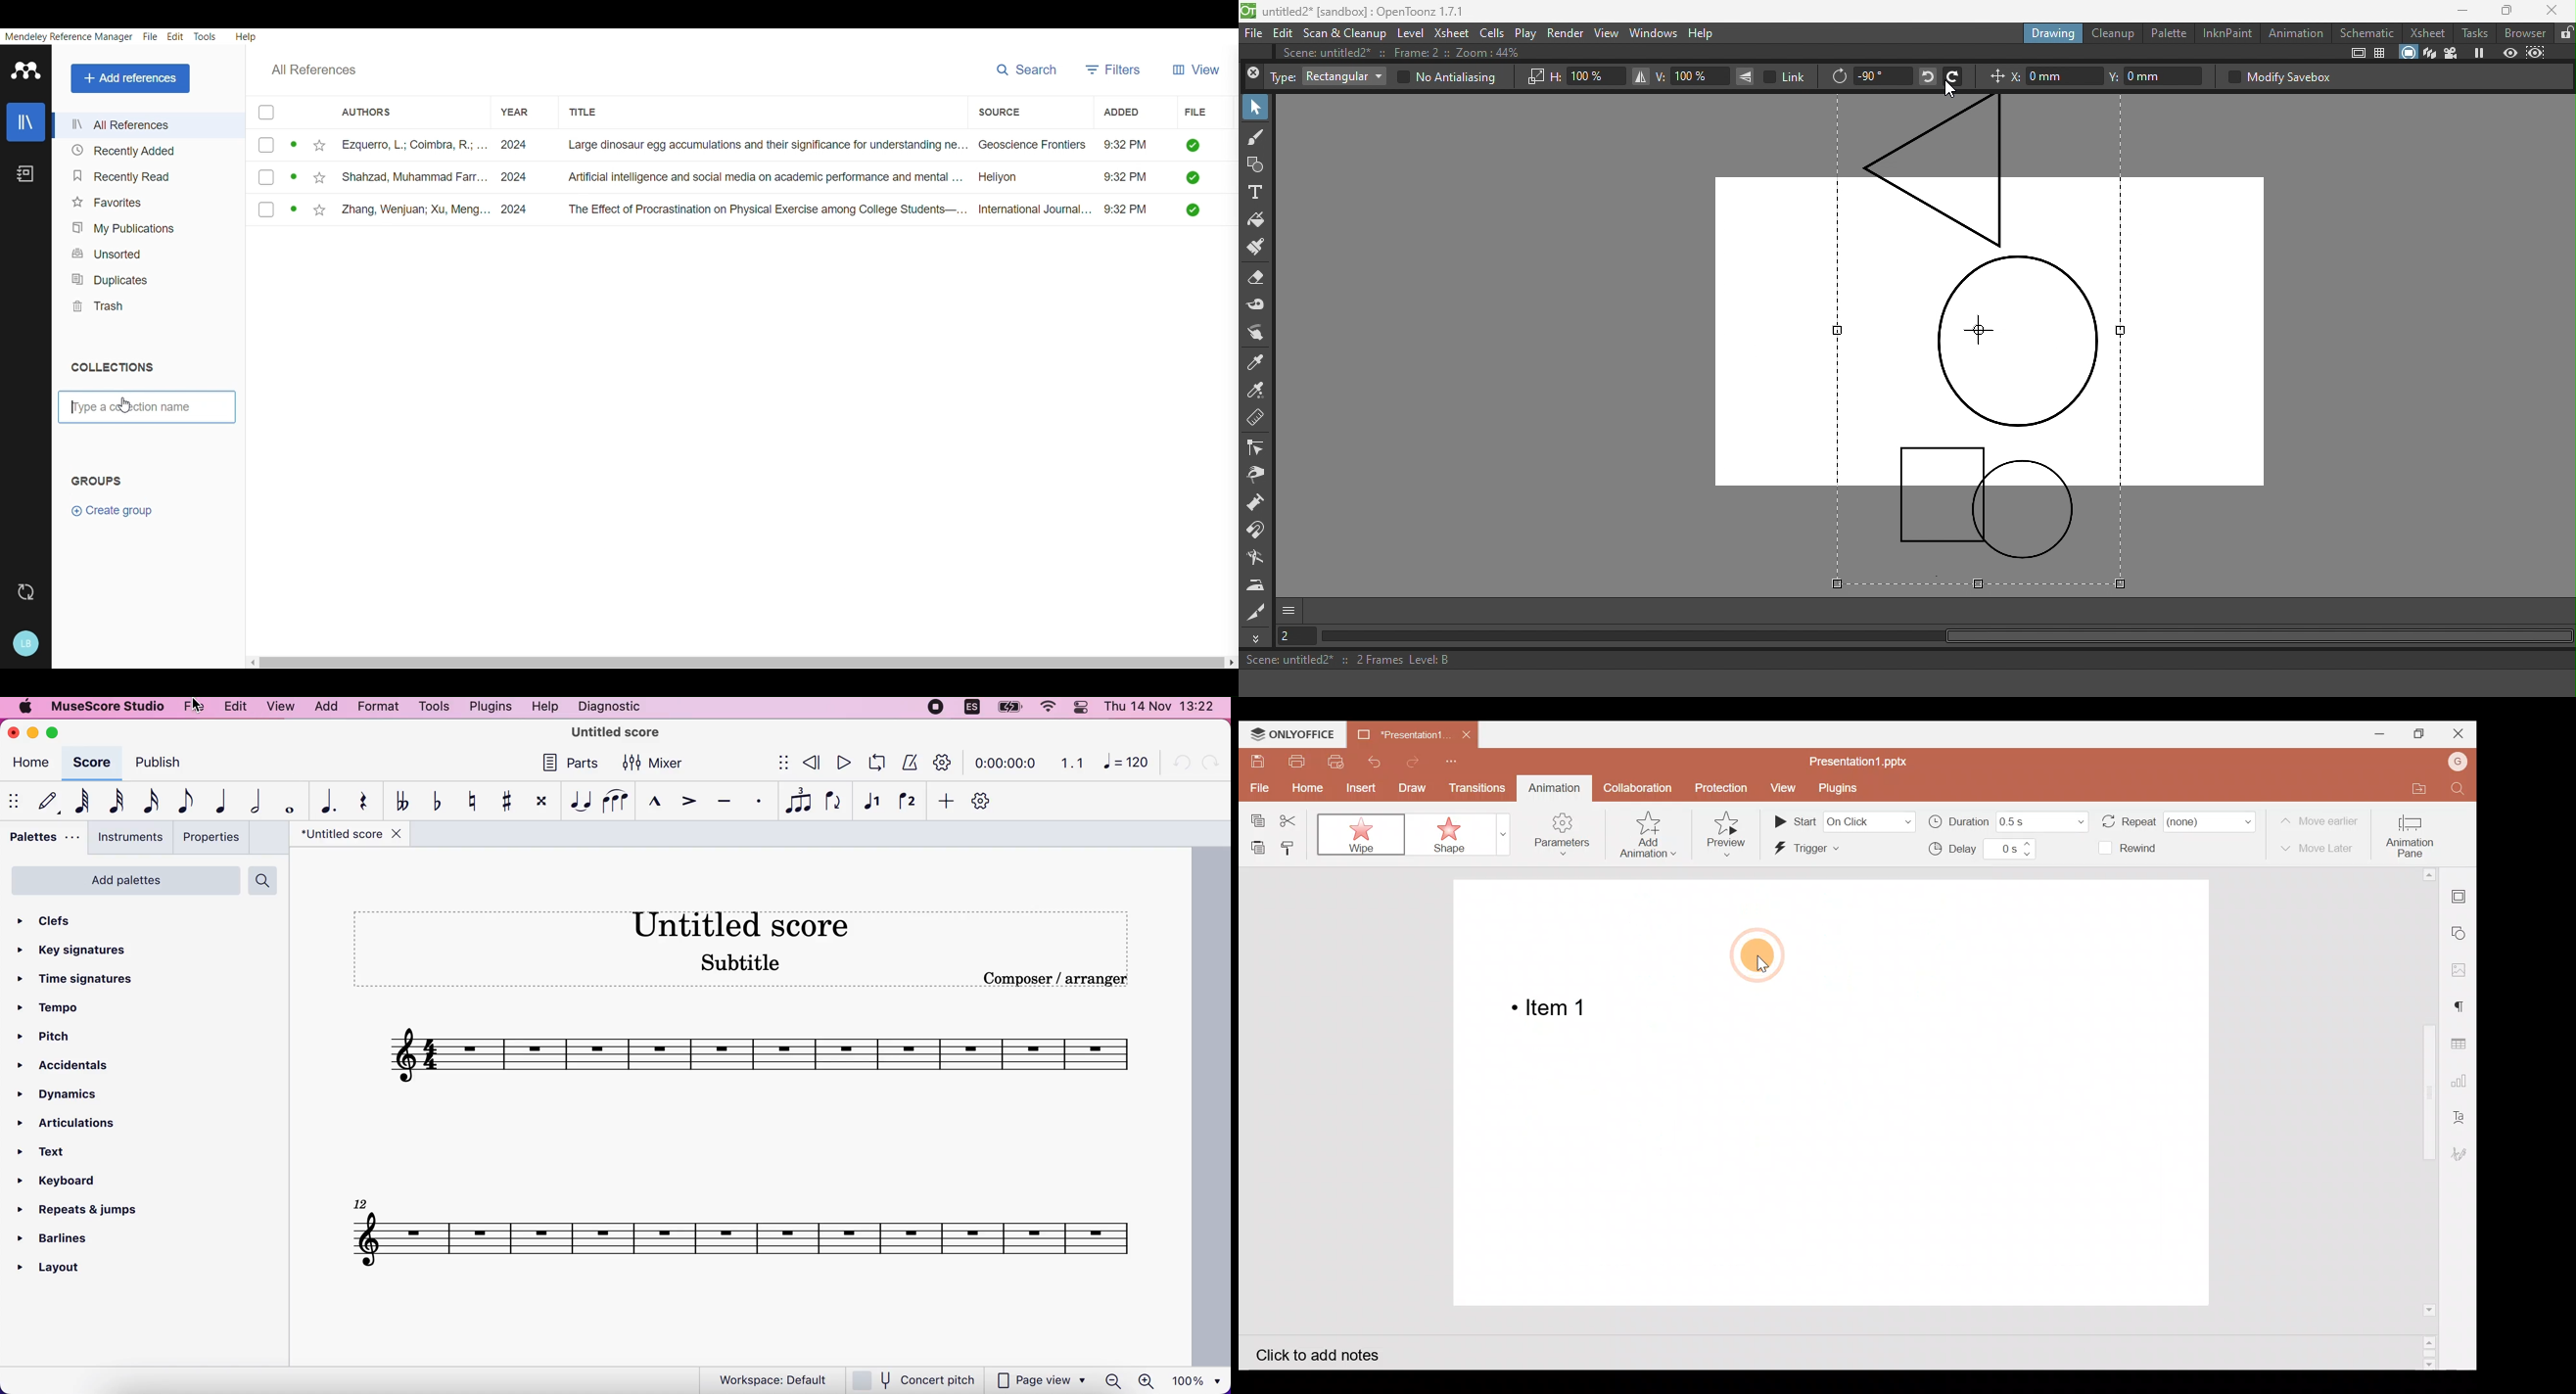  Describe the element at coordinates (1291, 734) in the screenshot. I see `ONLYOFFICE` at that location.